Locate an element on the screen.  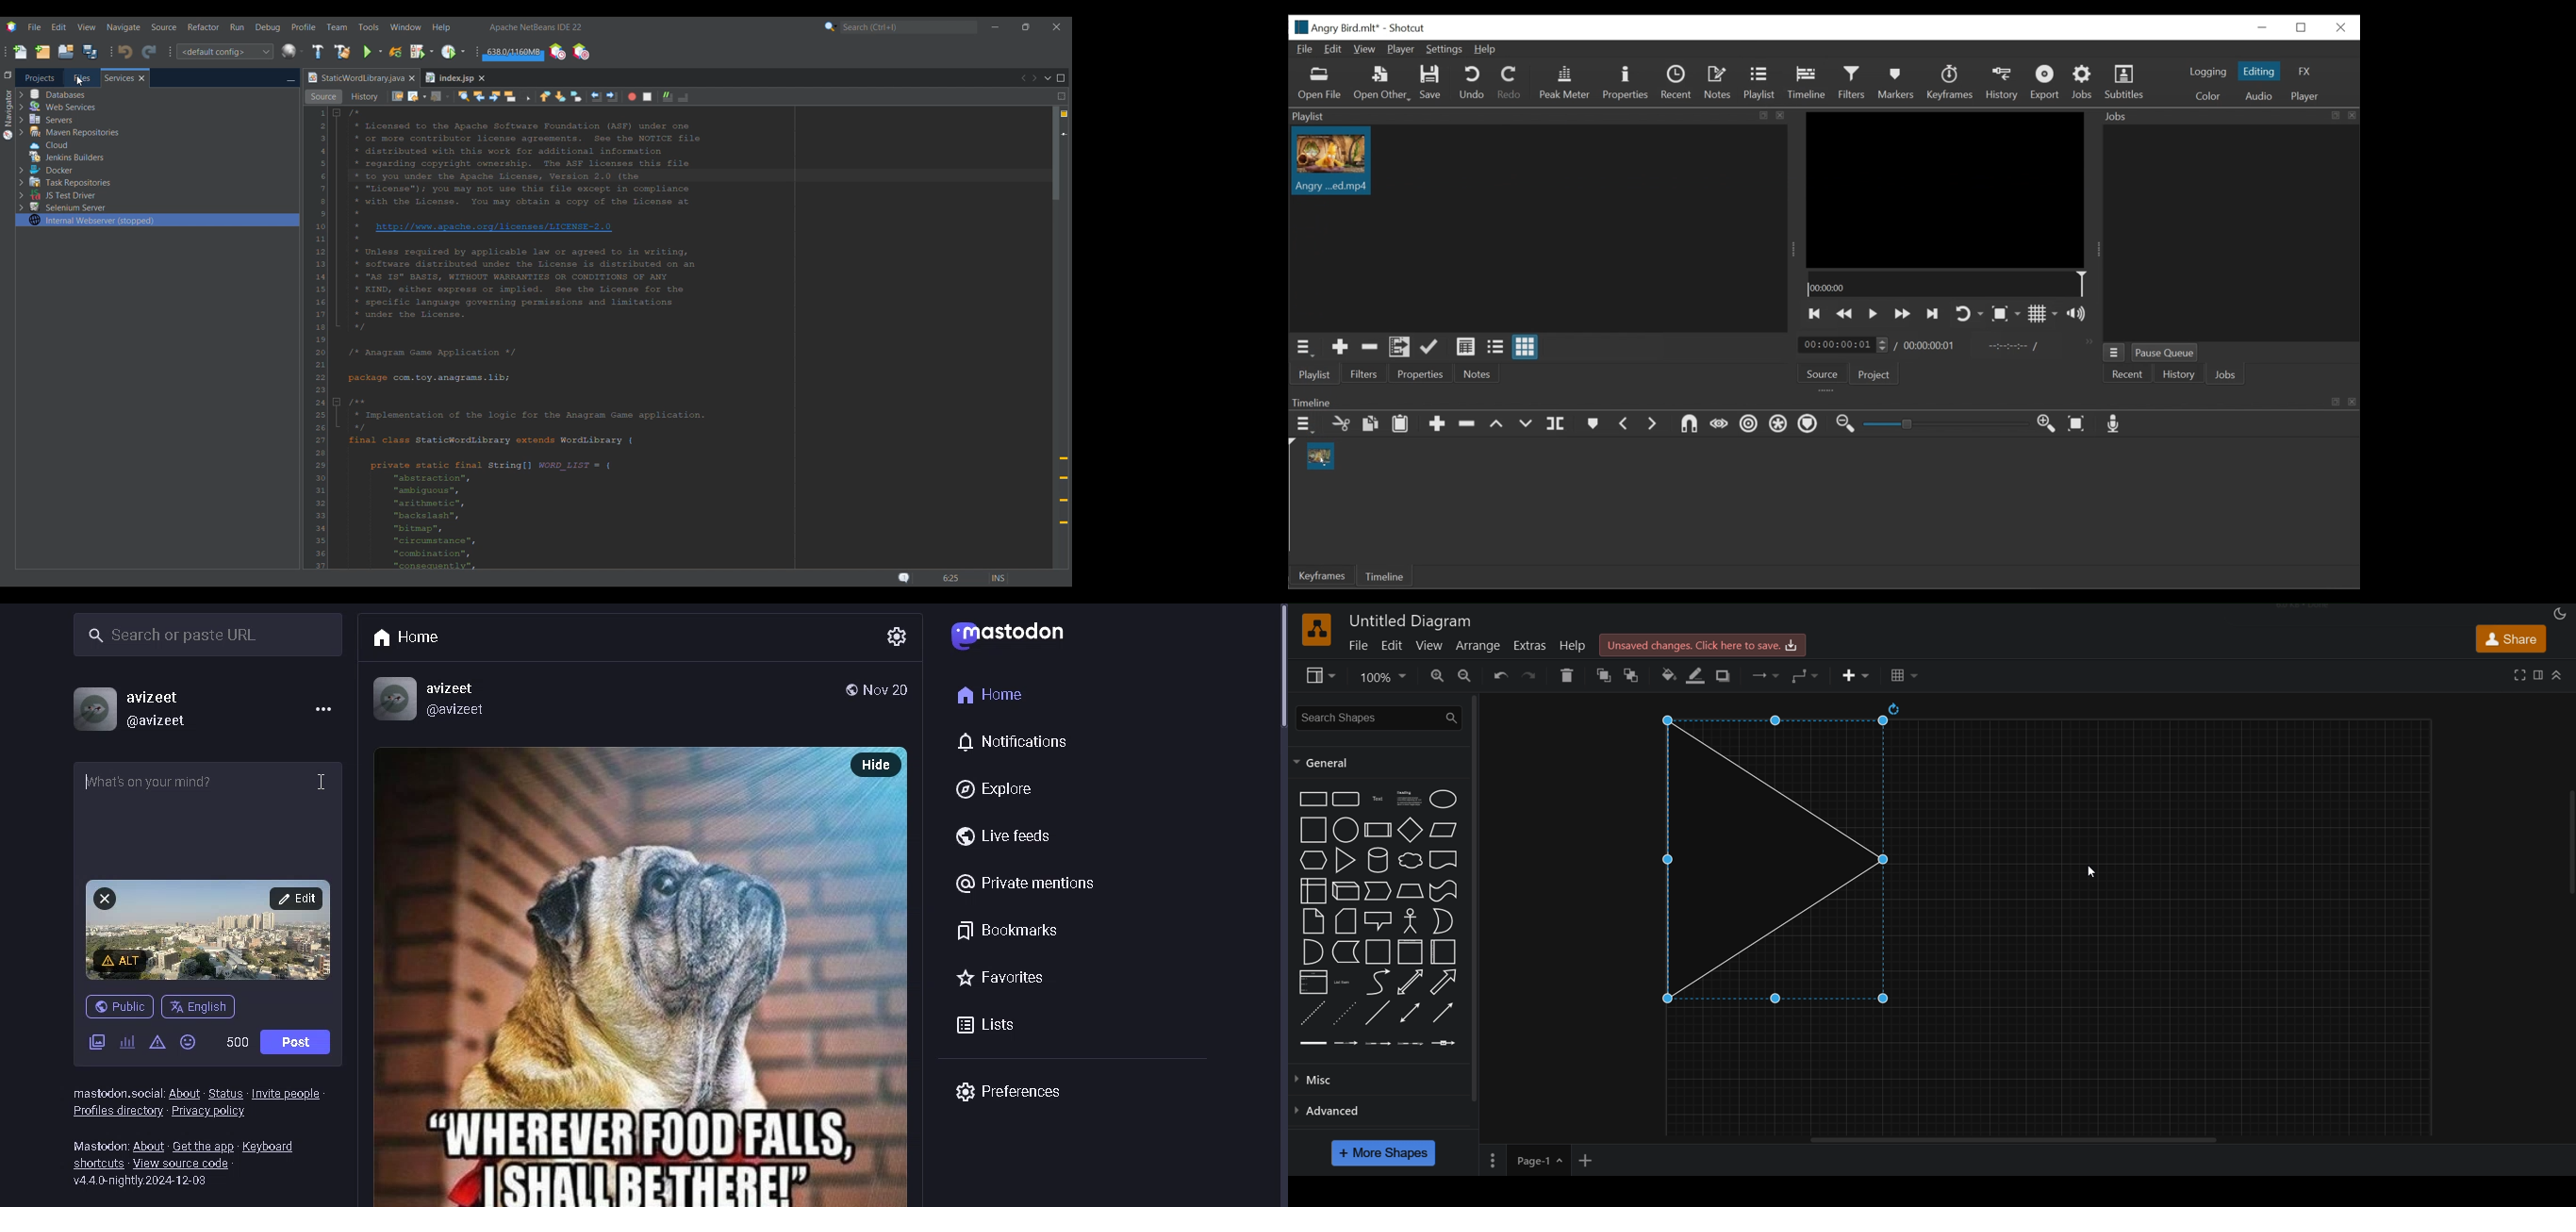
Zoom timeline to fit is located at coordinates (2078, 424).